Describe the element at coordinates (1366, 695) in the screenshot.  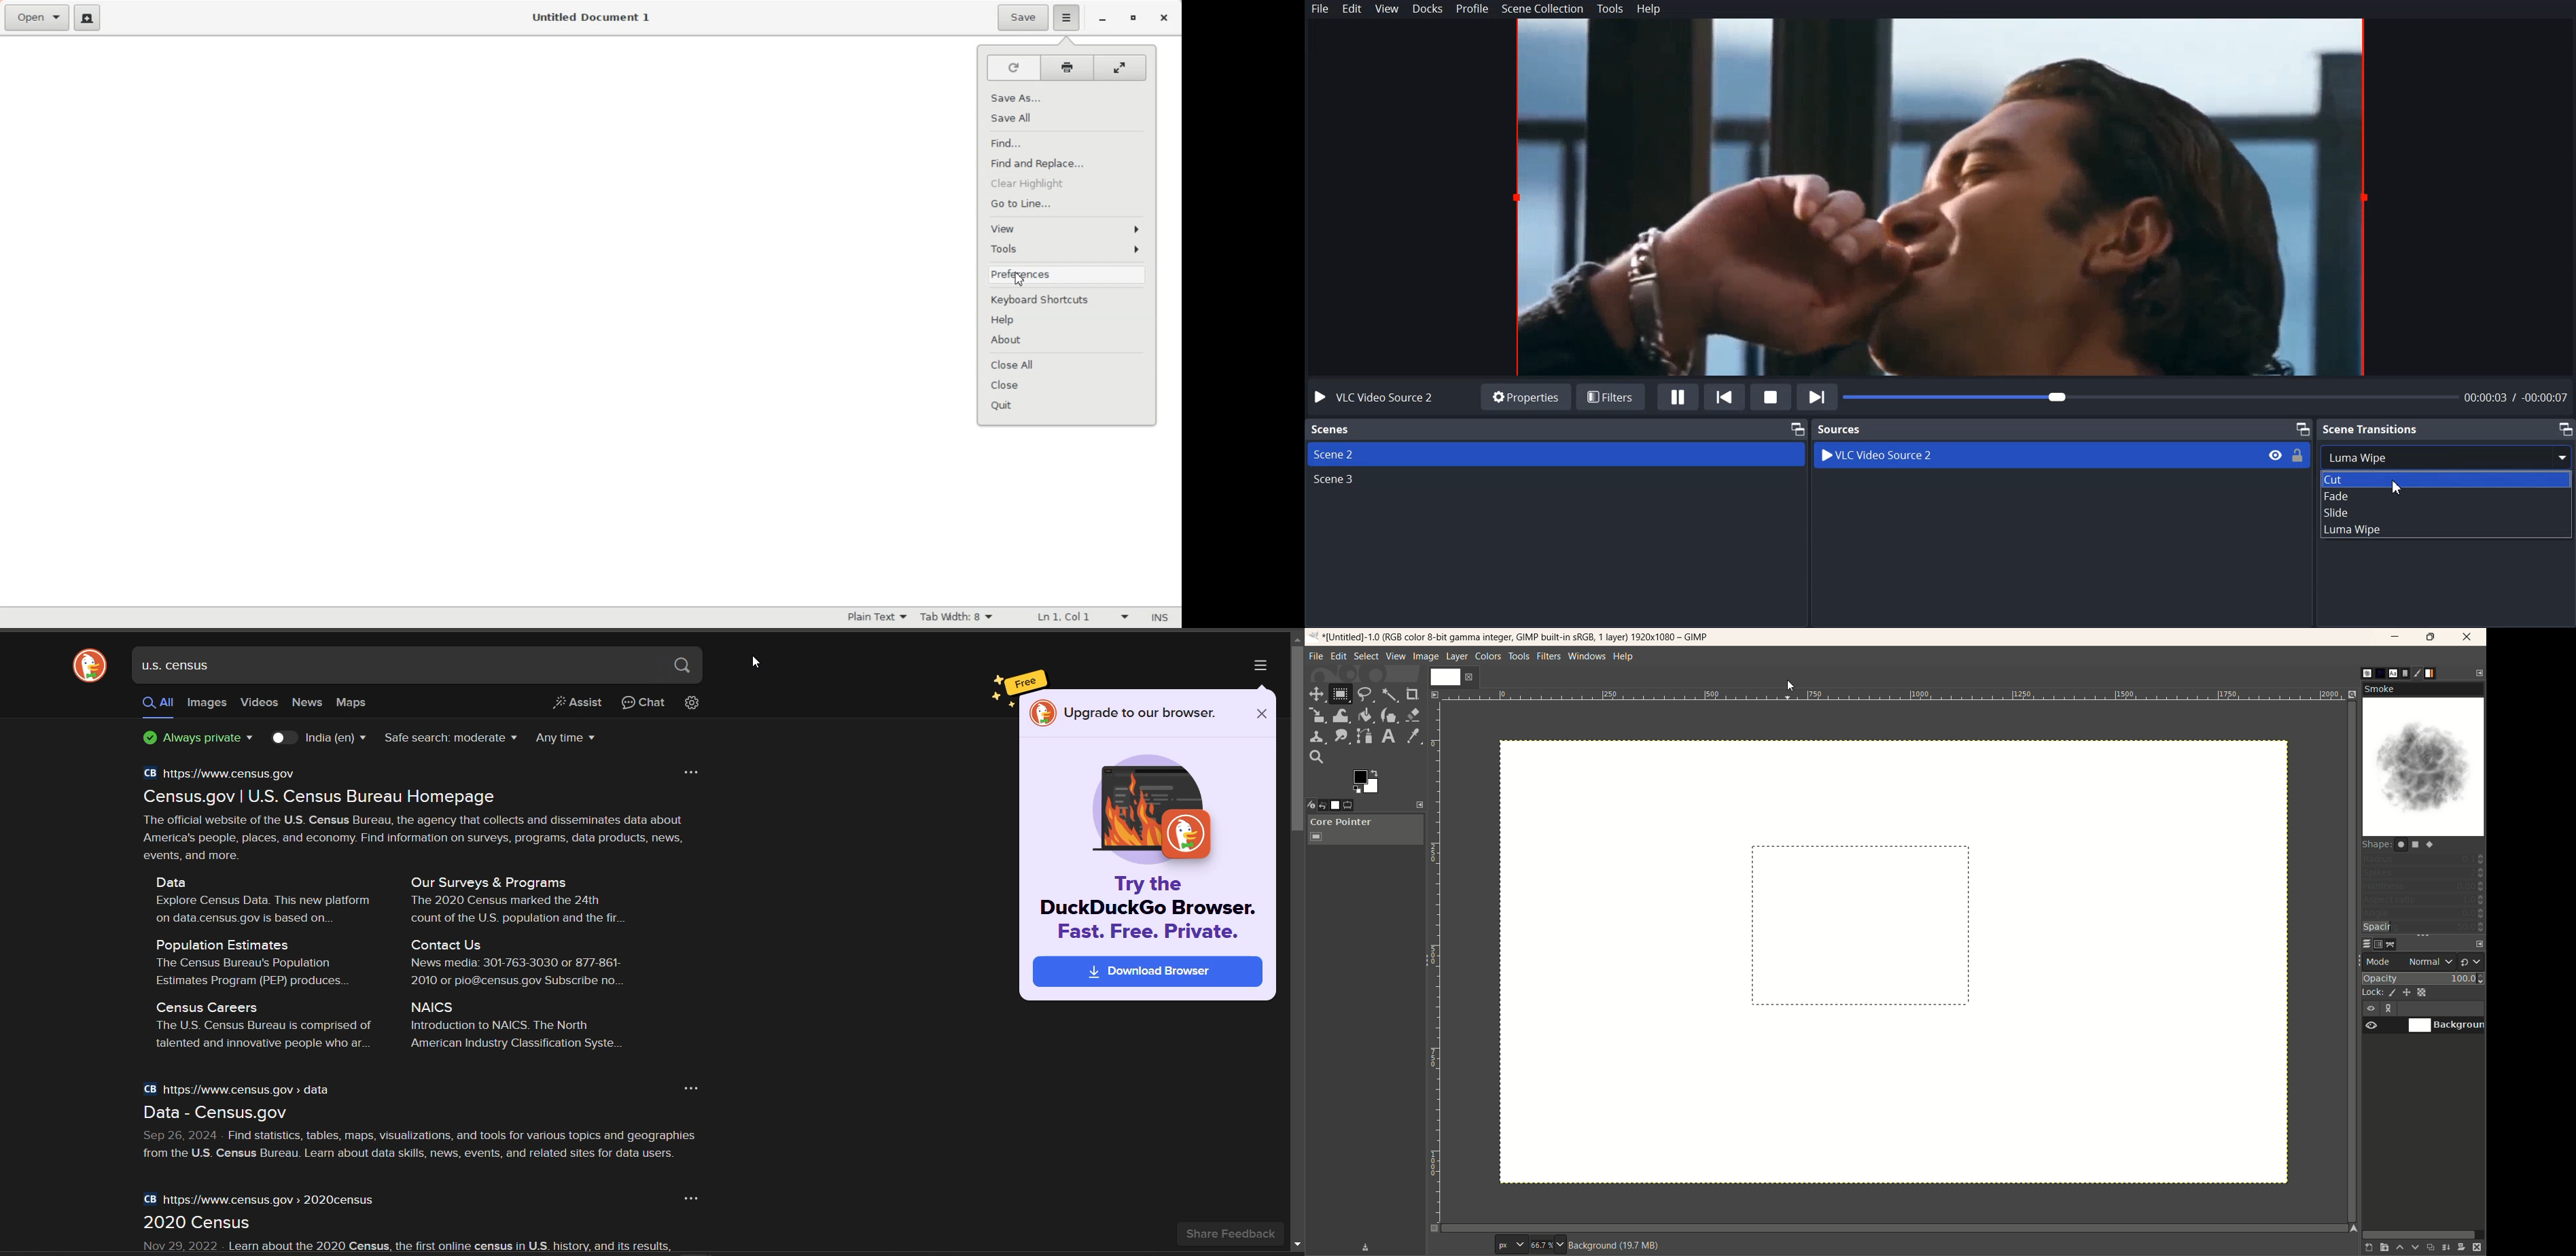
I see `free select tool` at that location.